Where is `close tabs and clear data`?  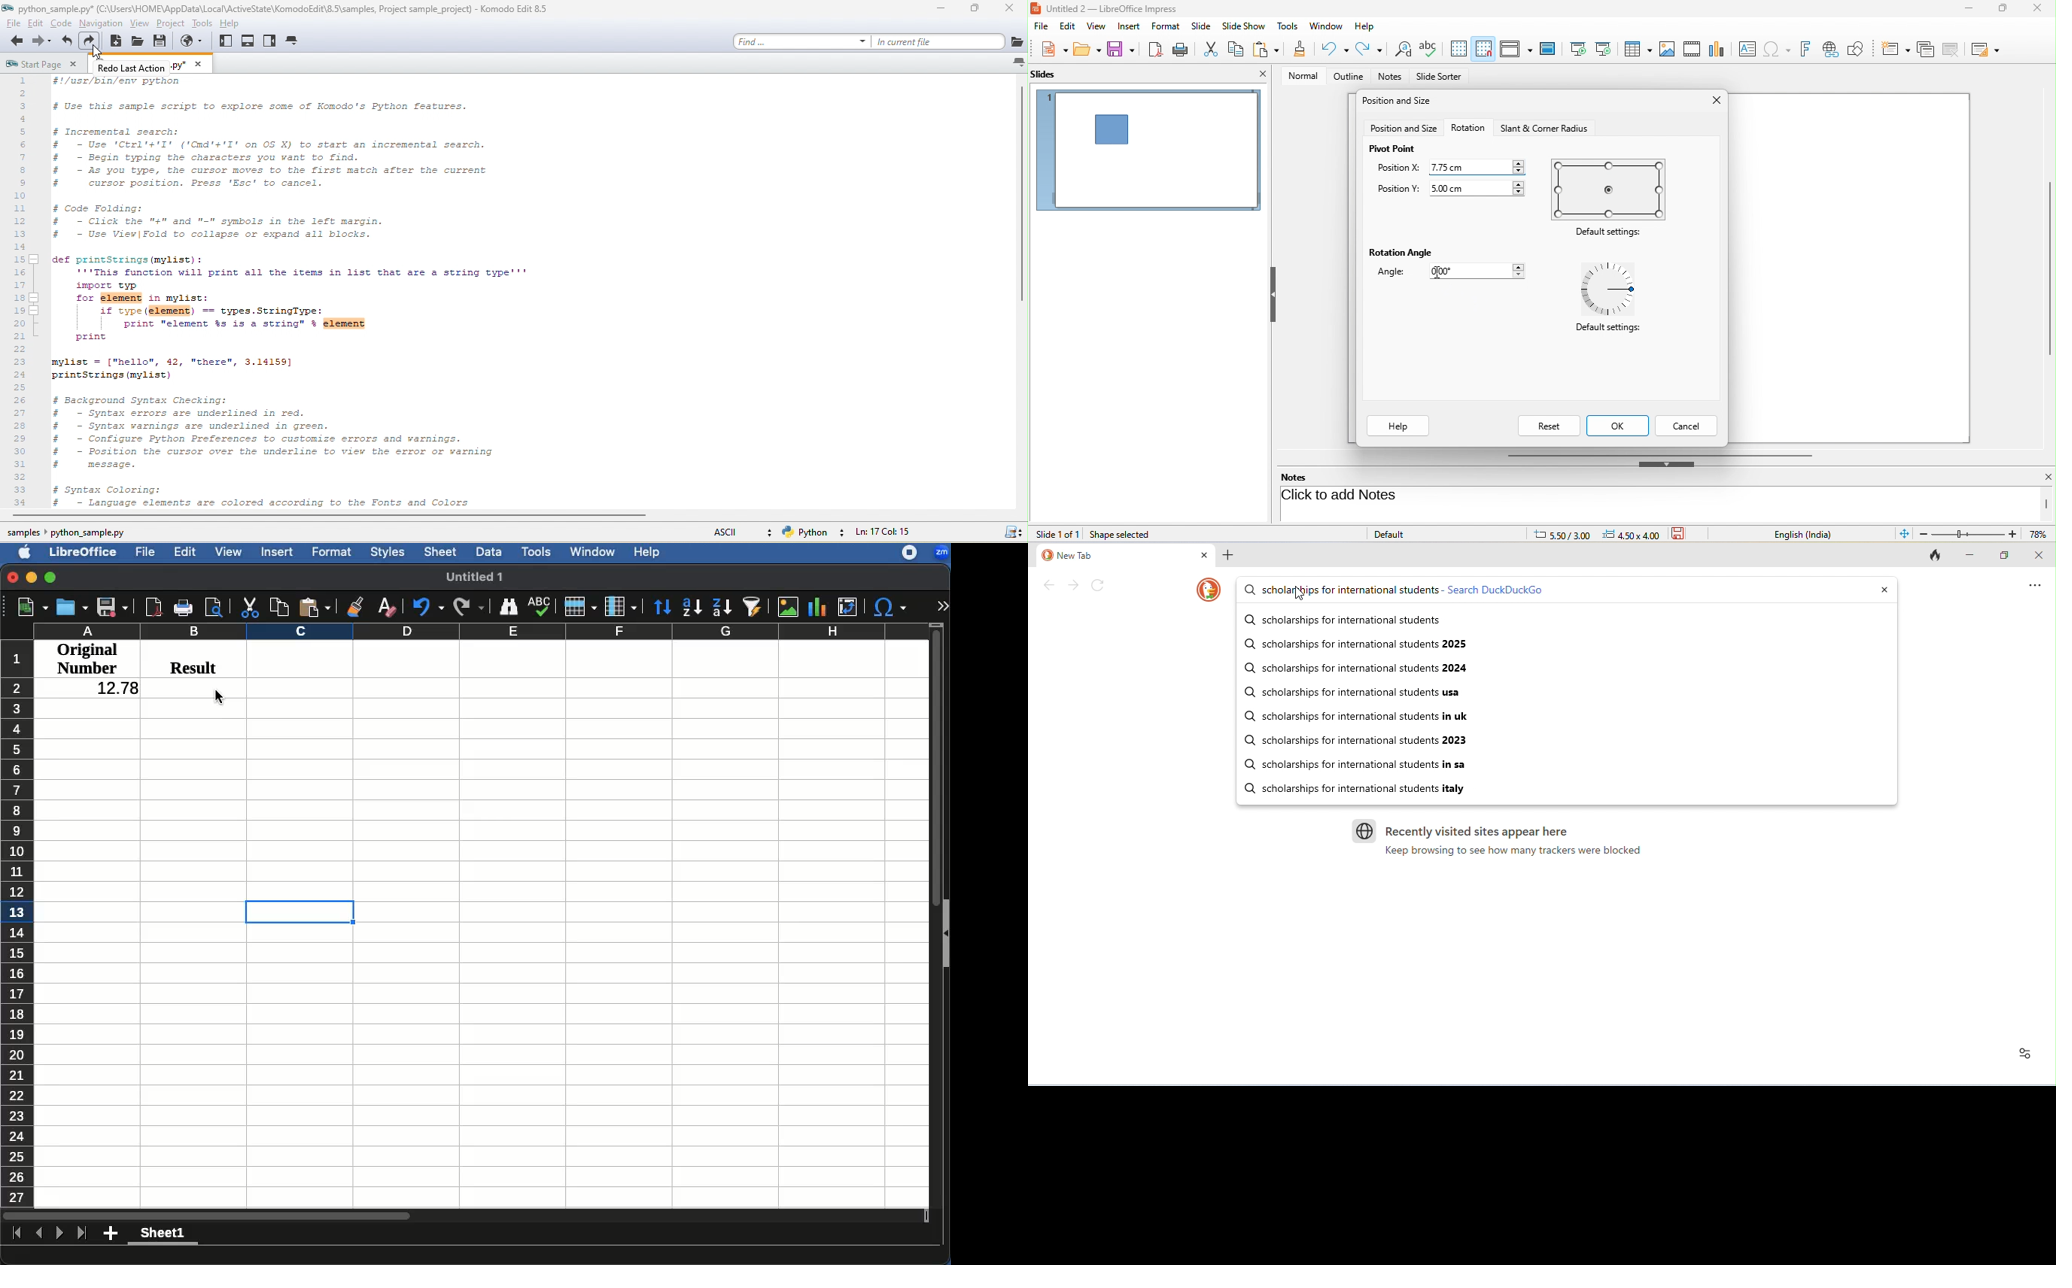
close tabs and clear data is located at coordinates (1934, 556).